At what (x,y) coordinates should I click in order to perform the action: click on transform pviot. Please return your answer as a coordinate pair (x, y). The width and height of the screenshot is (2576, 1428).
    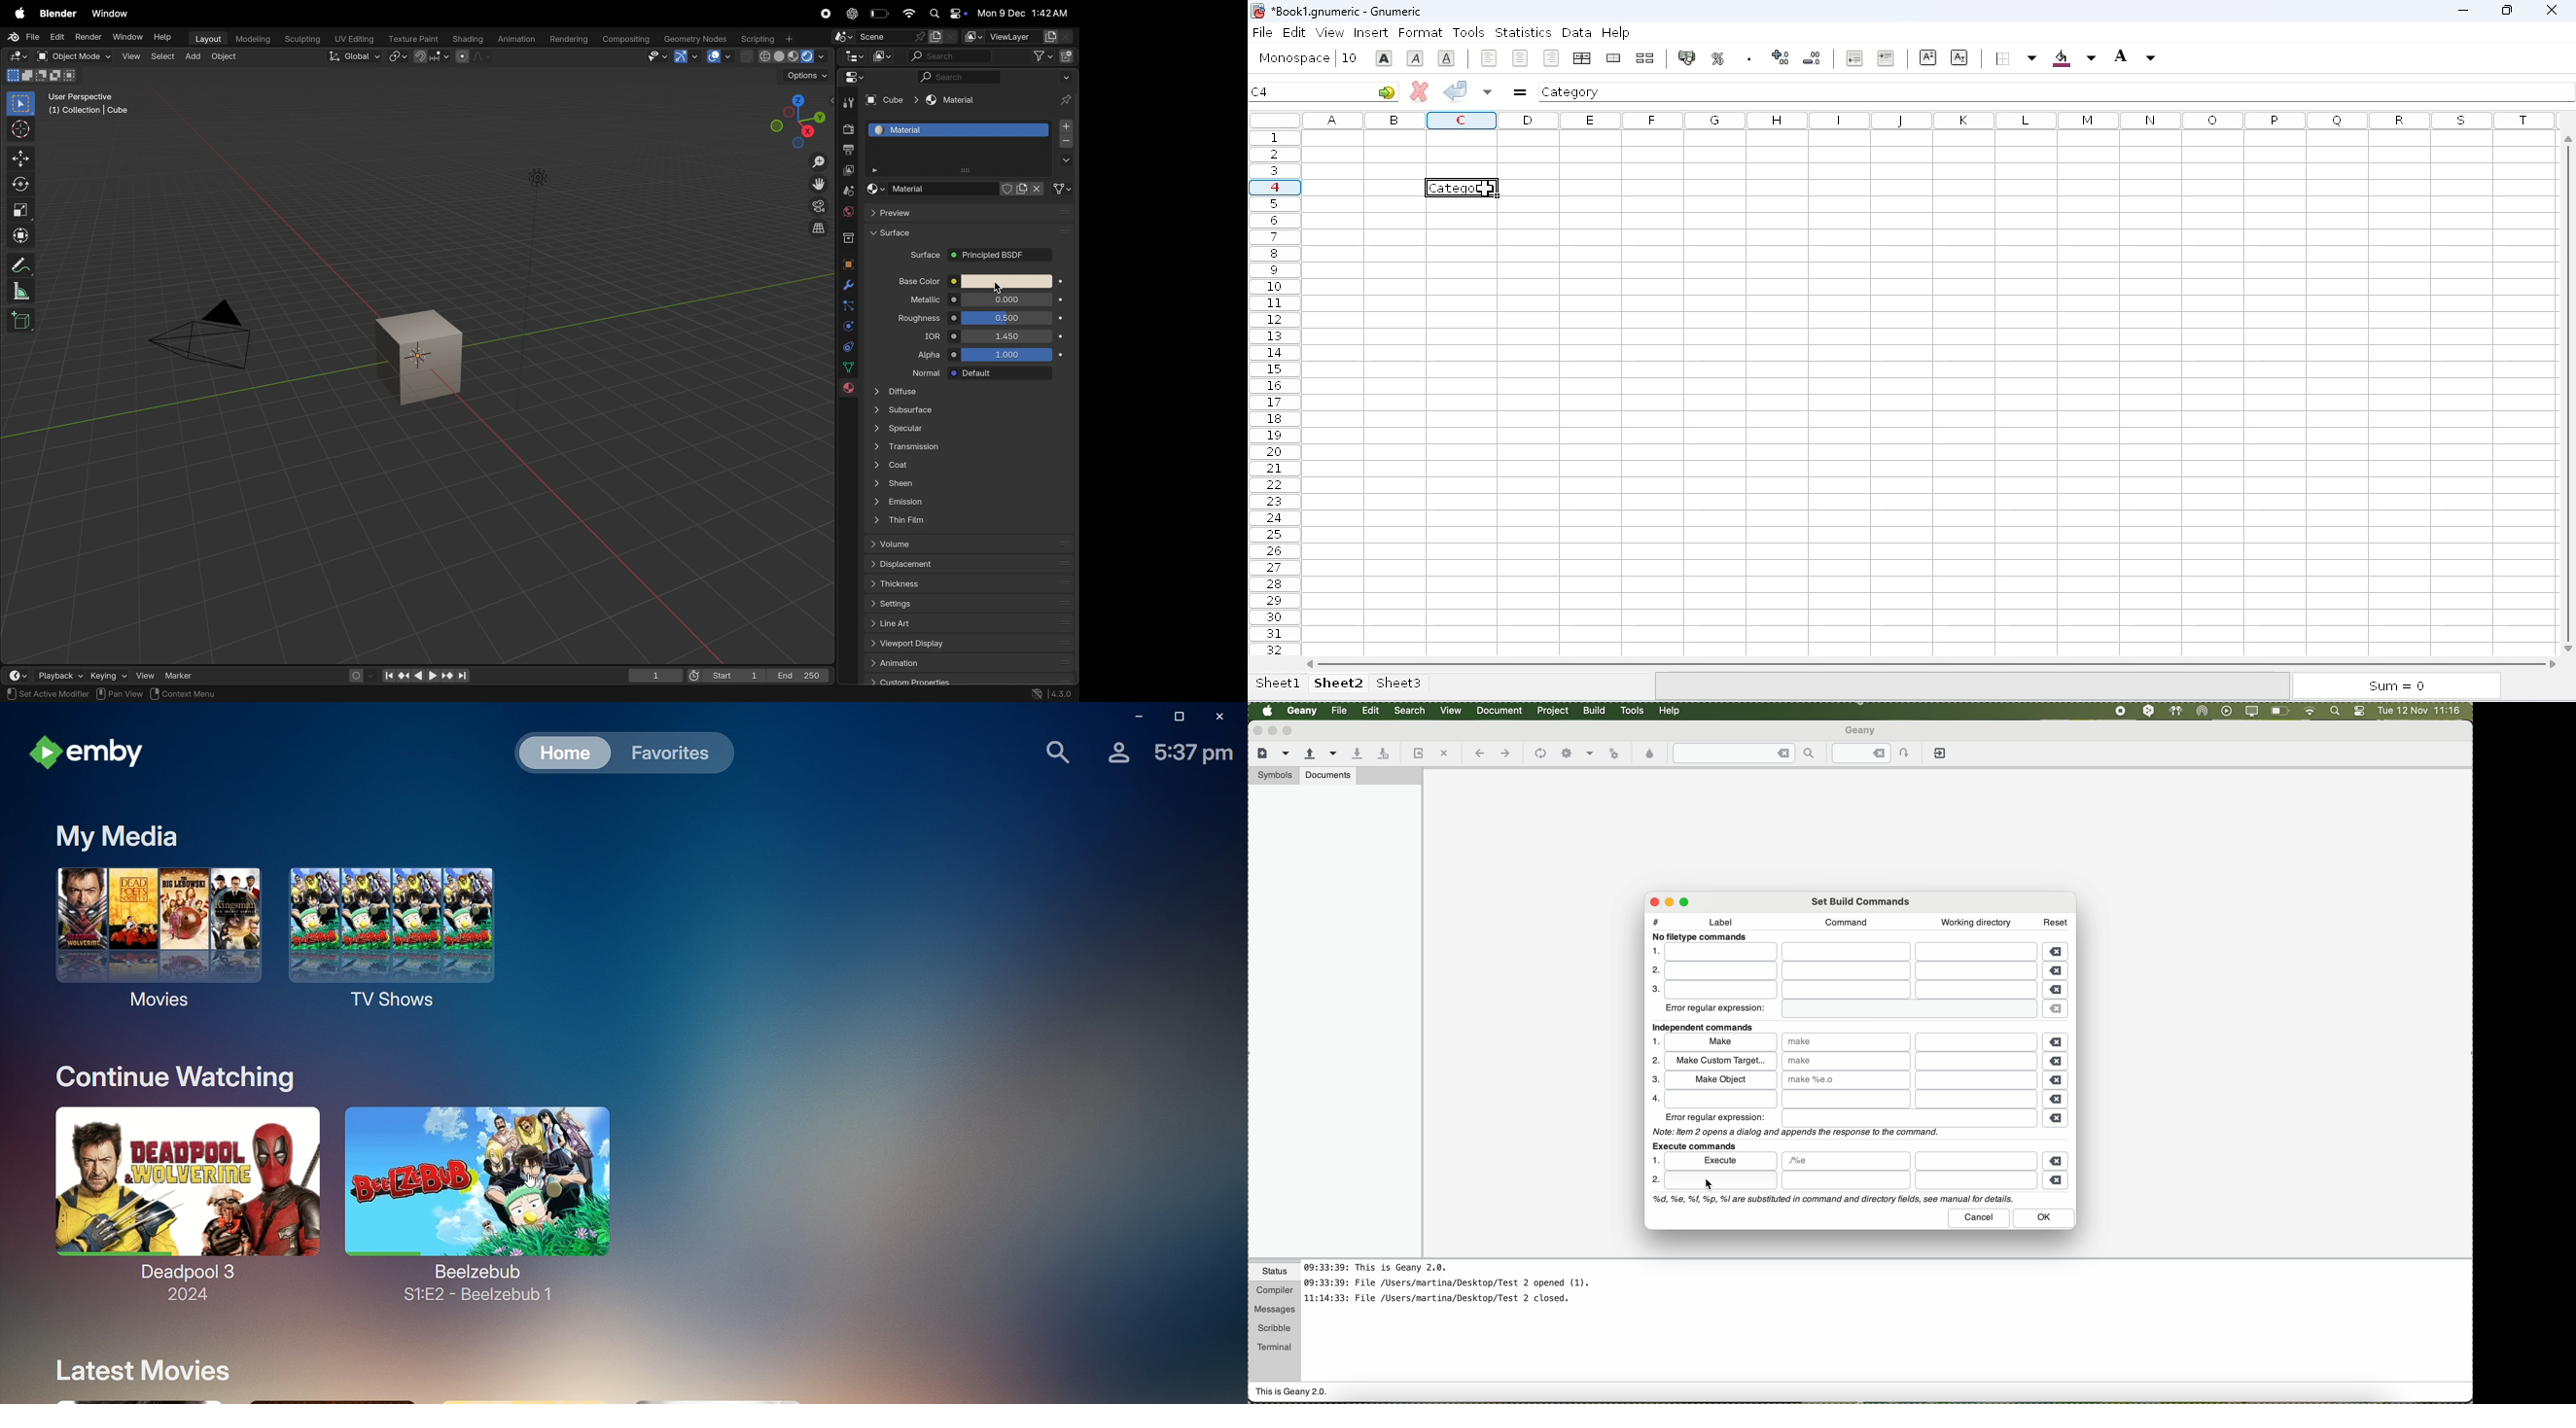
    Looking at the image, I should click on (398, 57).